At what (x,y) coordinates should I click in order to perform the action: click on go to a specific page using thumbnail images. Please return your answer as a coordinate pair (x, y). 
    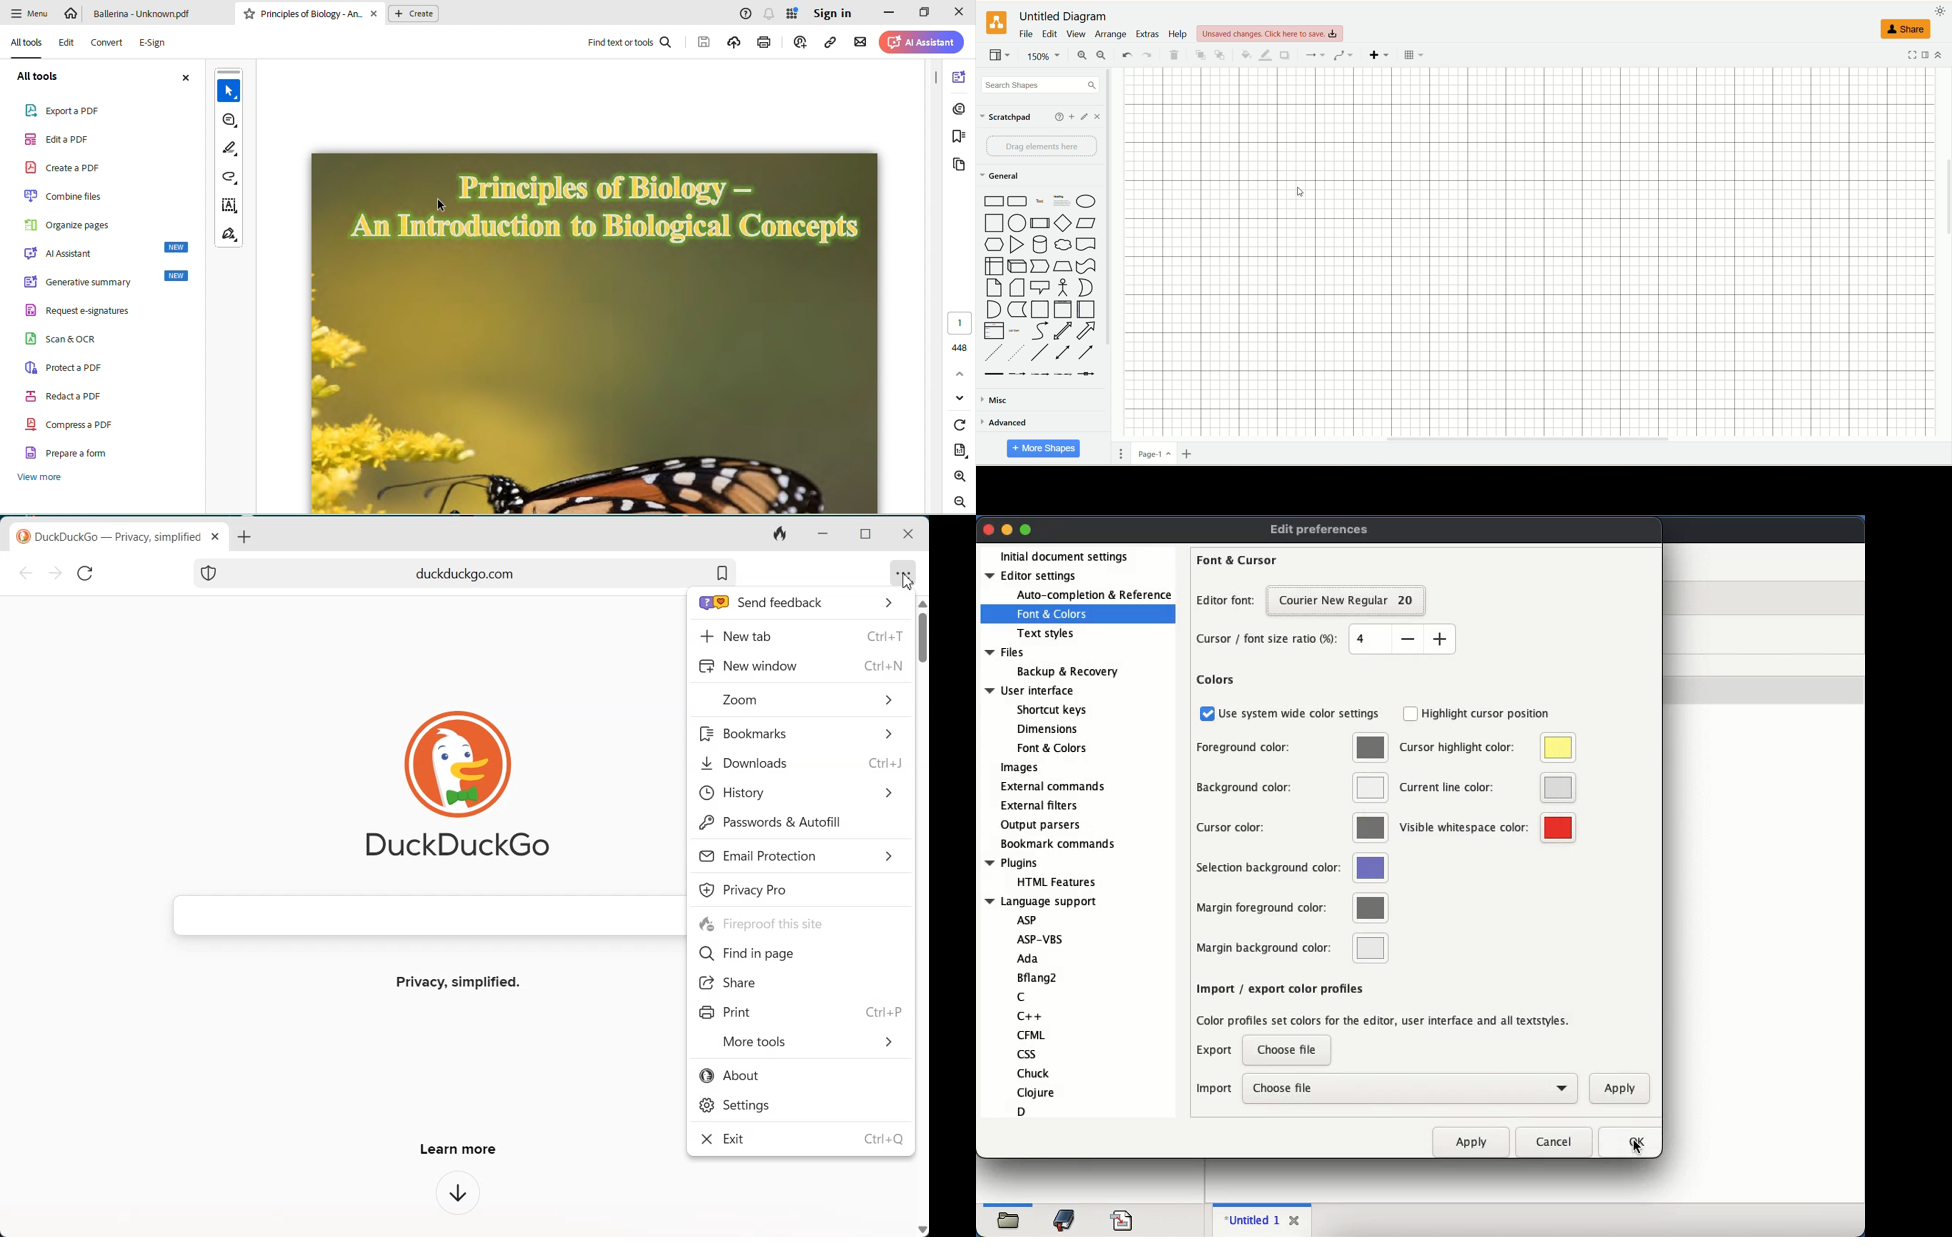
    Looking at the image, I should click on (959, 164).